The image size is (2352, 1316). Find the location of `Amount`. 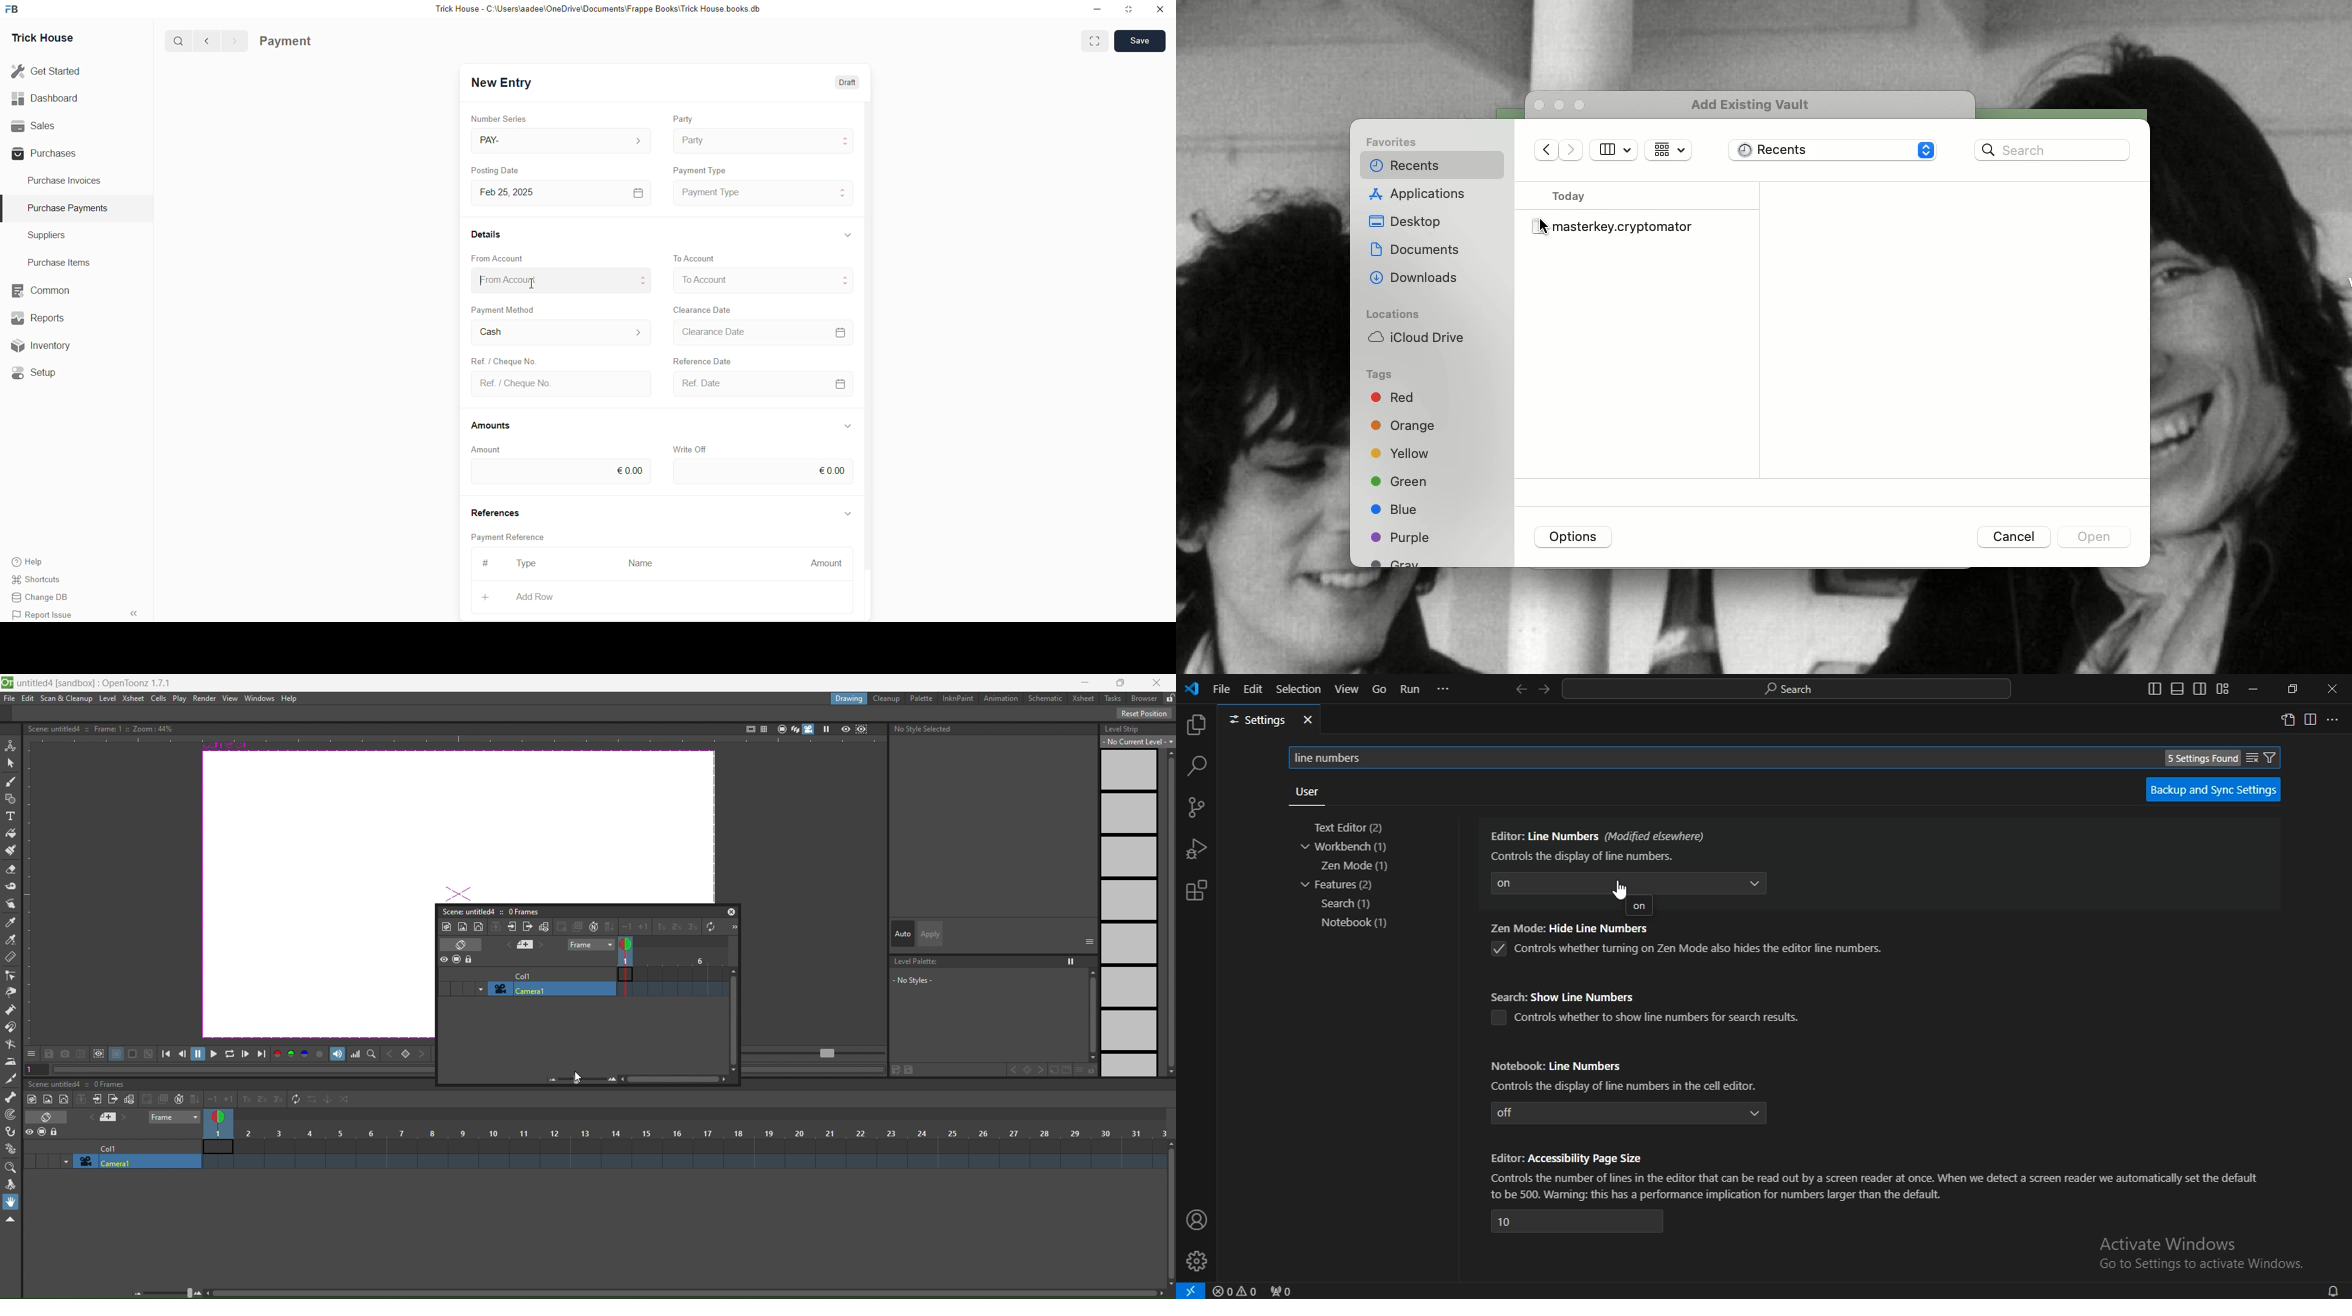

Amount is located at coordinates (826, 560).